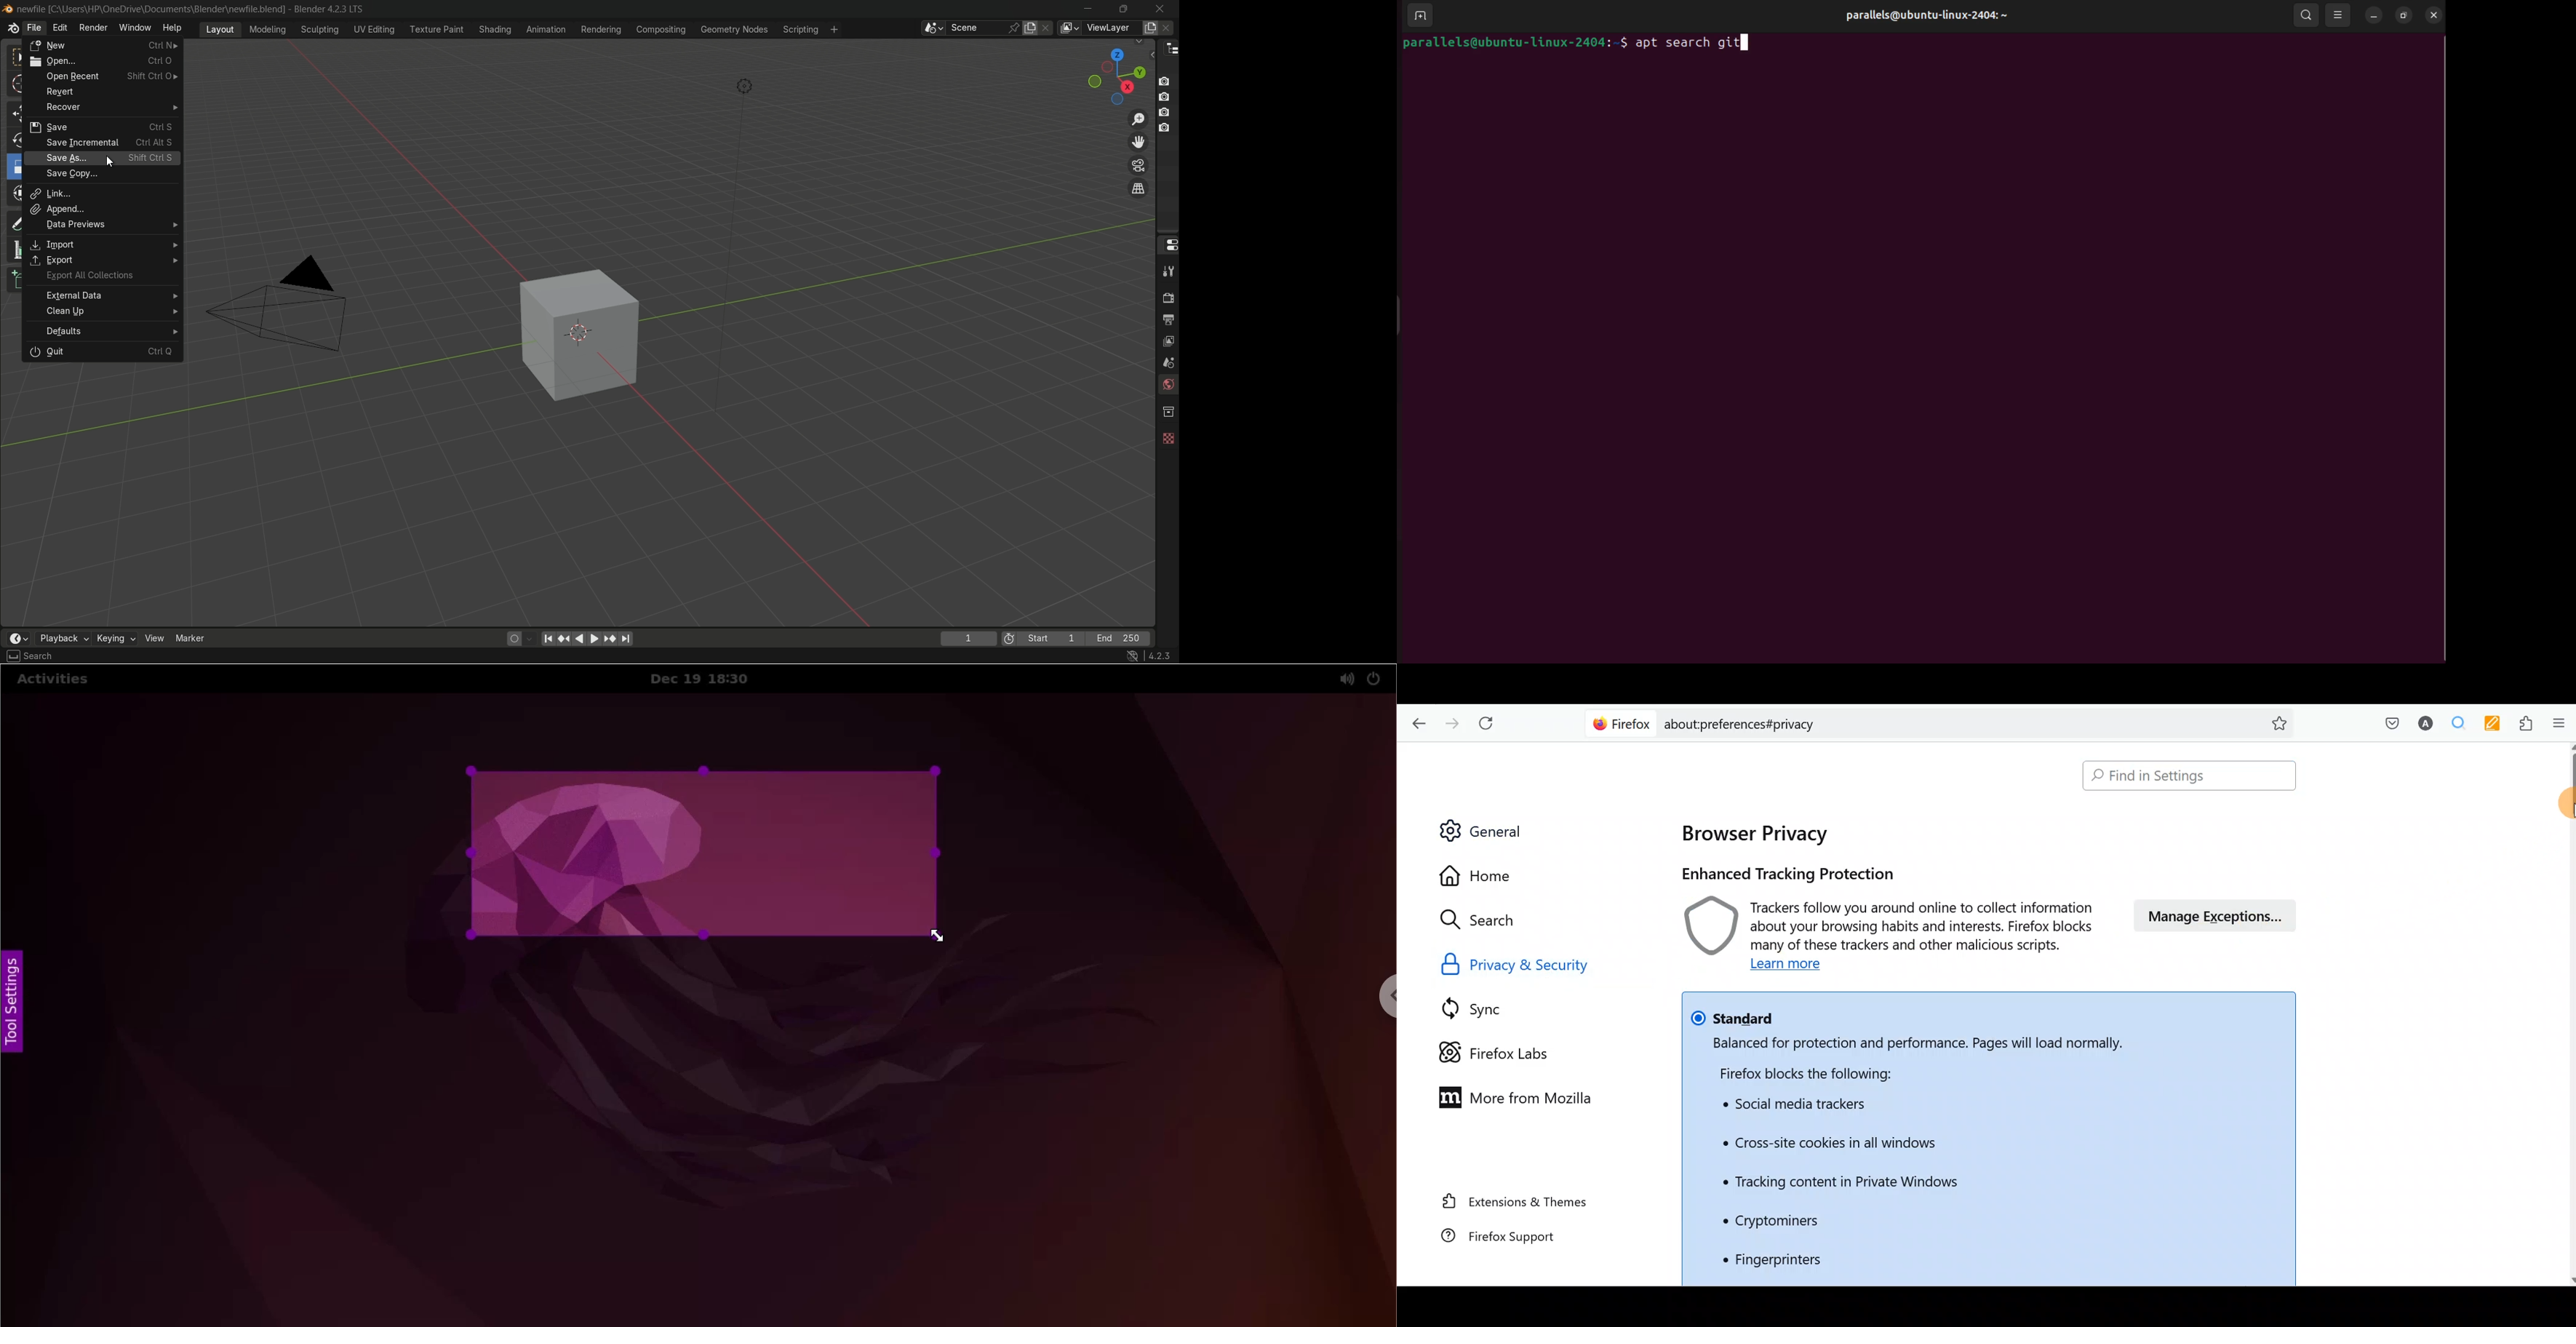  What do you see at coordinates (565, 637) in the screenshot?
I see `jump to keyframe` at bounding box center [565, 637].